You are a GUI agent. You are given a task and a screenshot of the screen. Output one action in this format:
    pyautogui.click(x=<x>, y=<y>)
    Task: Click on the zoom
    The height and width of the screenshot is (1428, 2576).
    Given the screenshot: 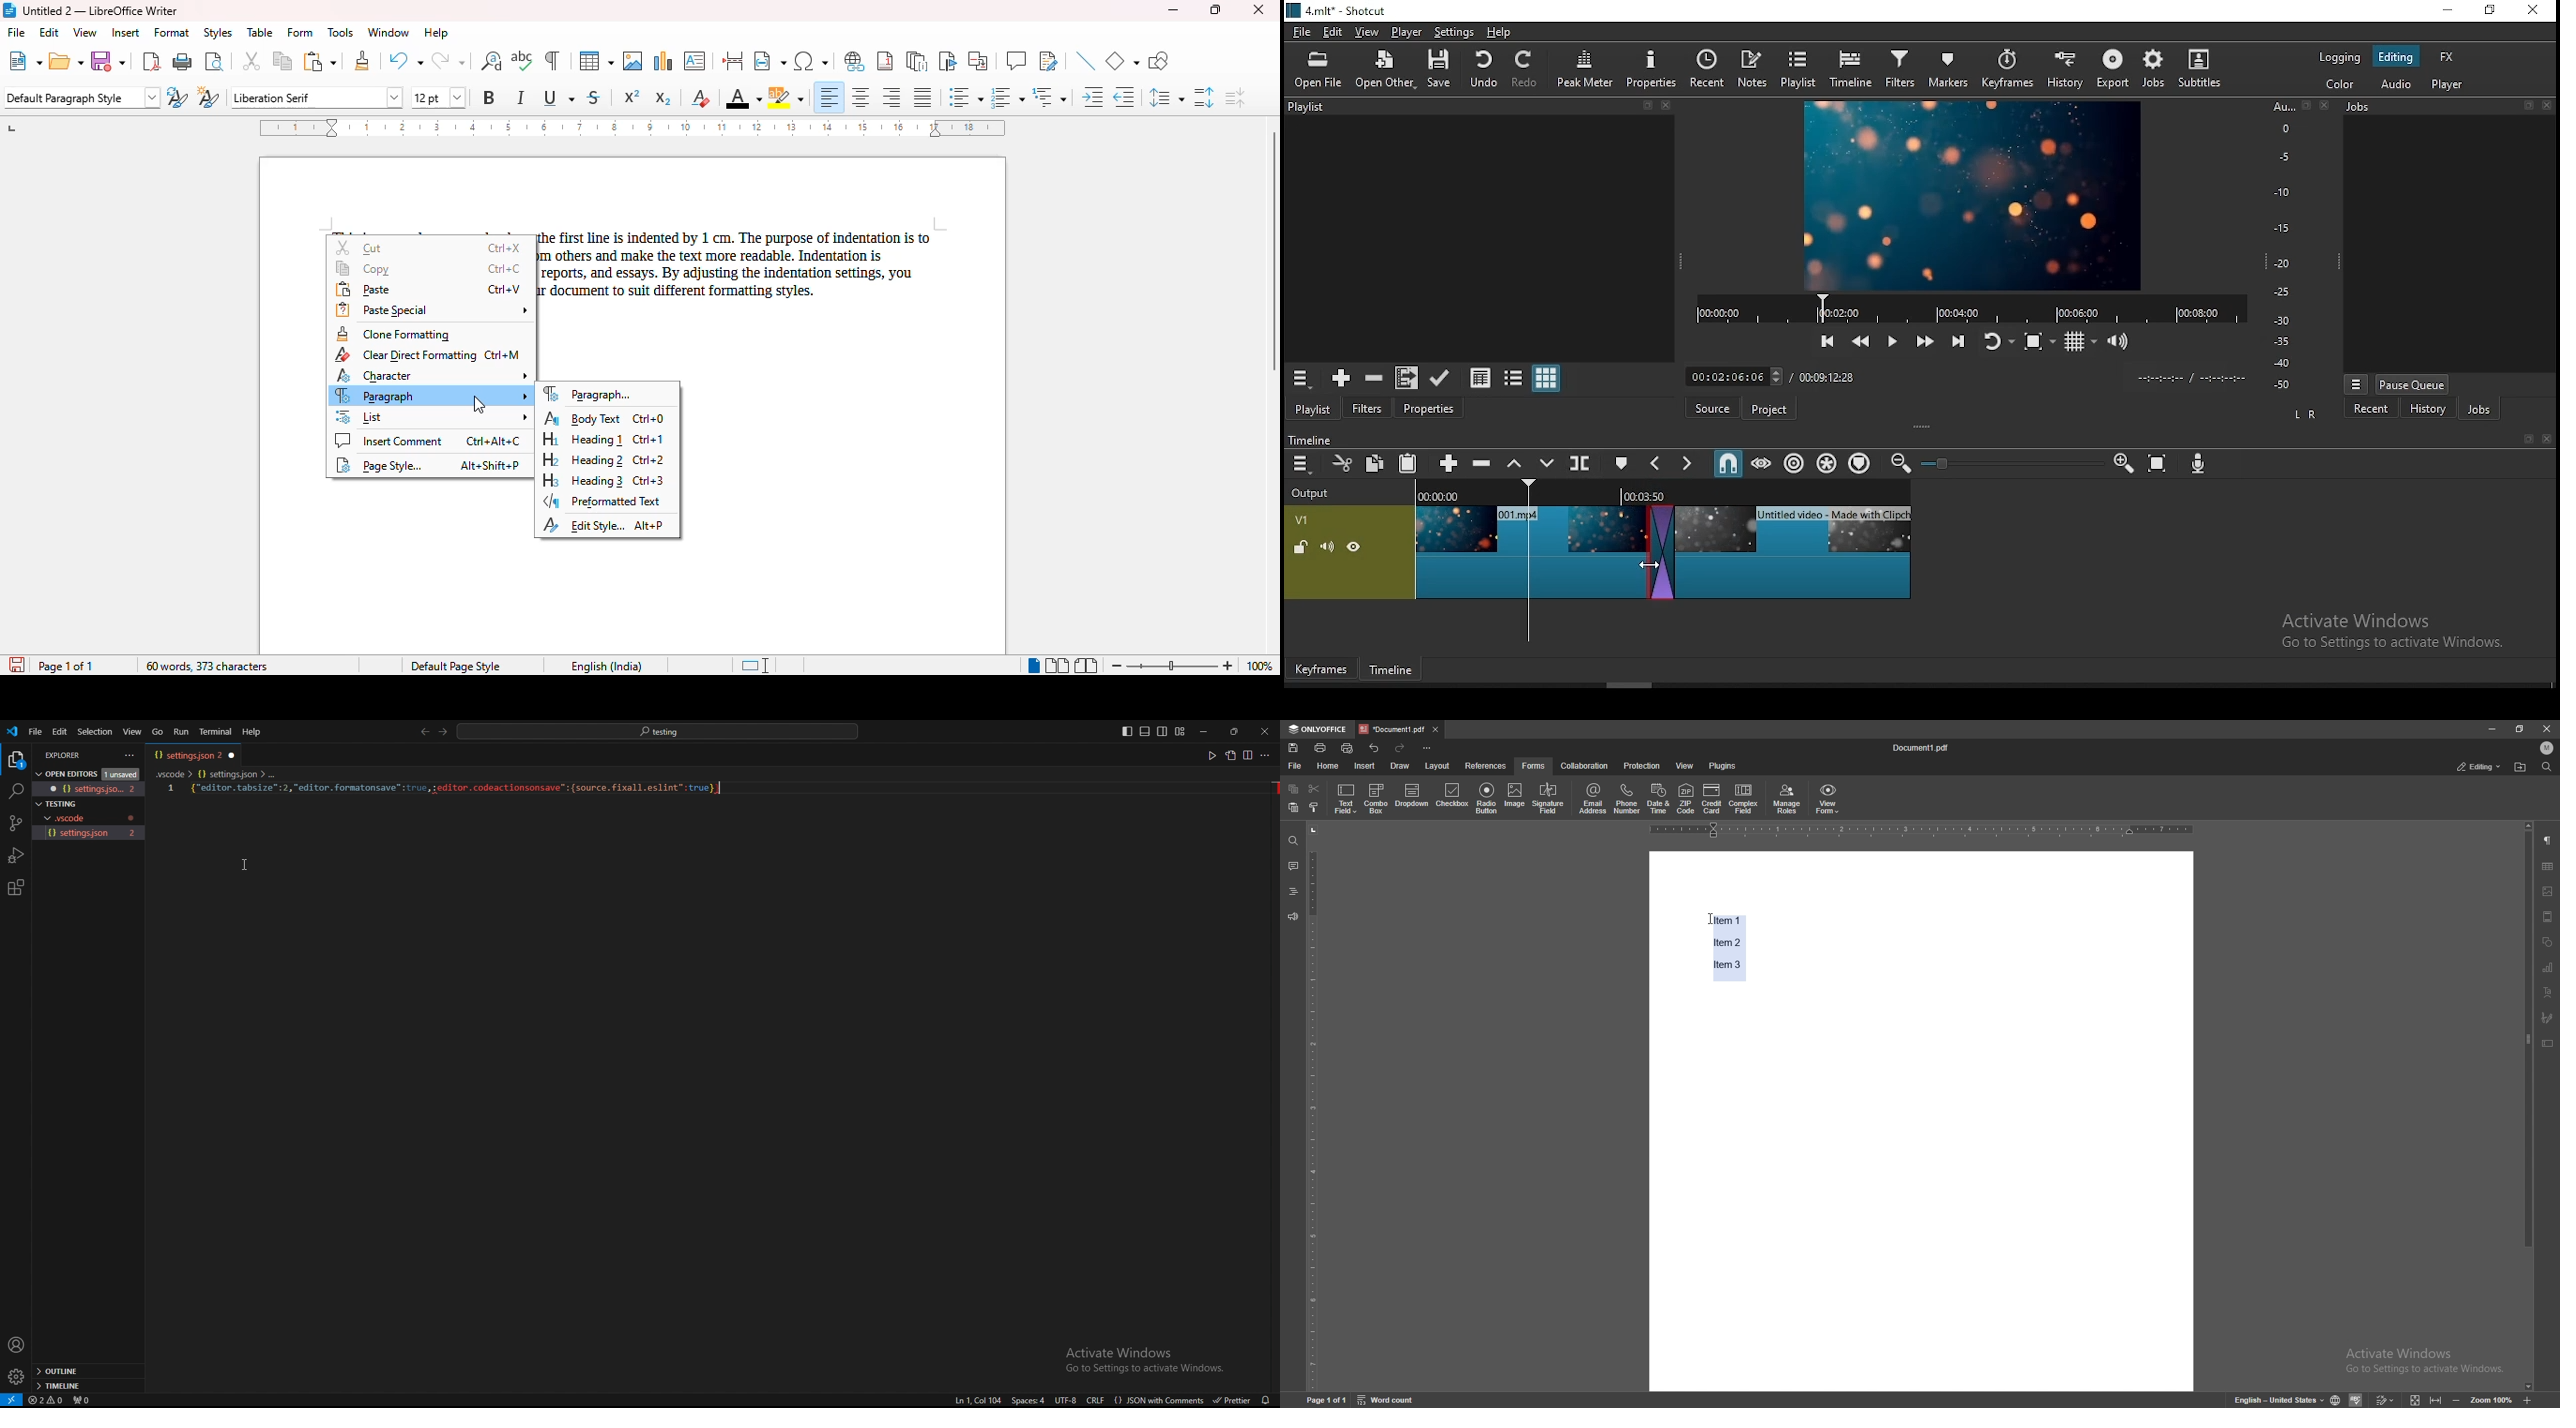 What is the action you would take?
    pyautogui.click(x=2491, y=1399)
    